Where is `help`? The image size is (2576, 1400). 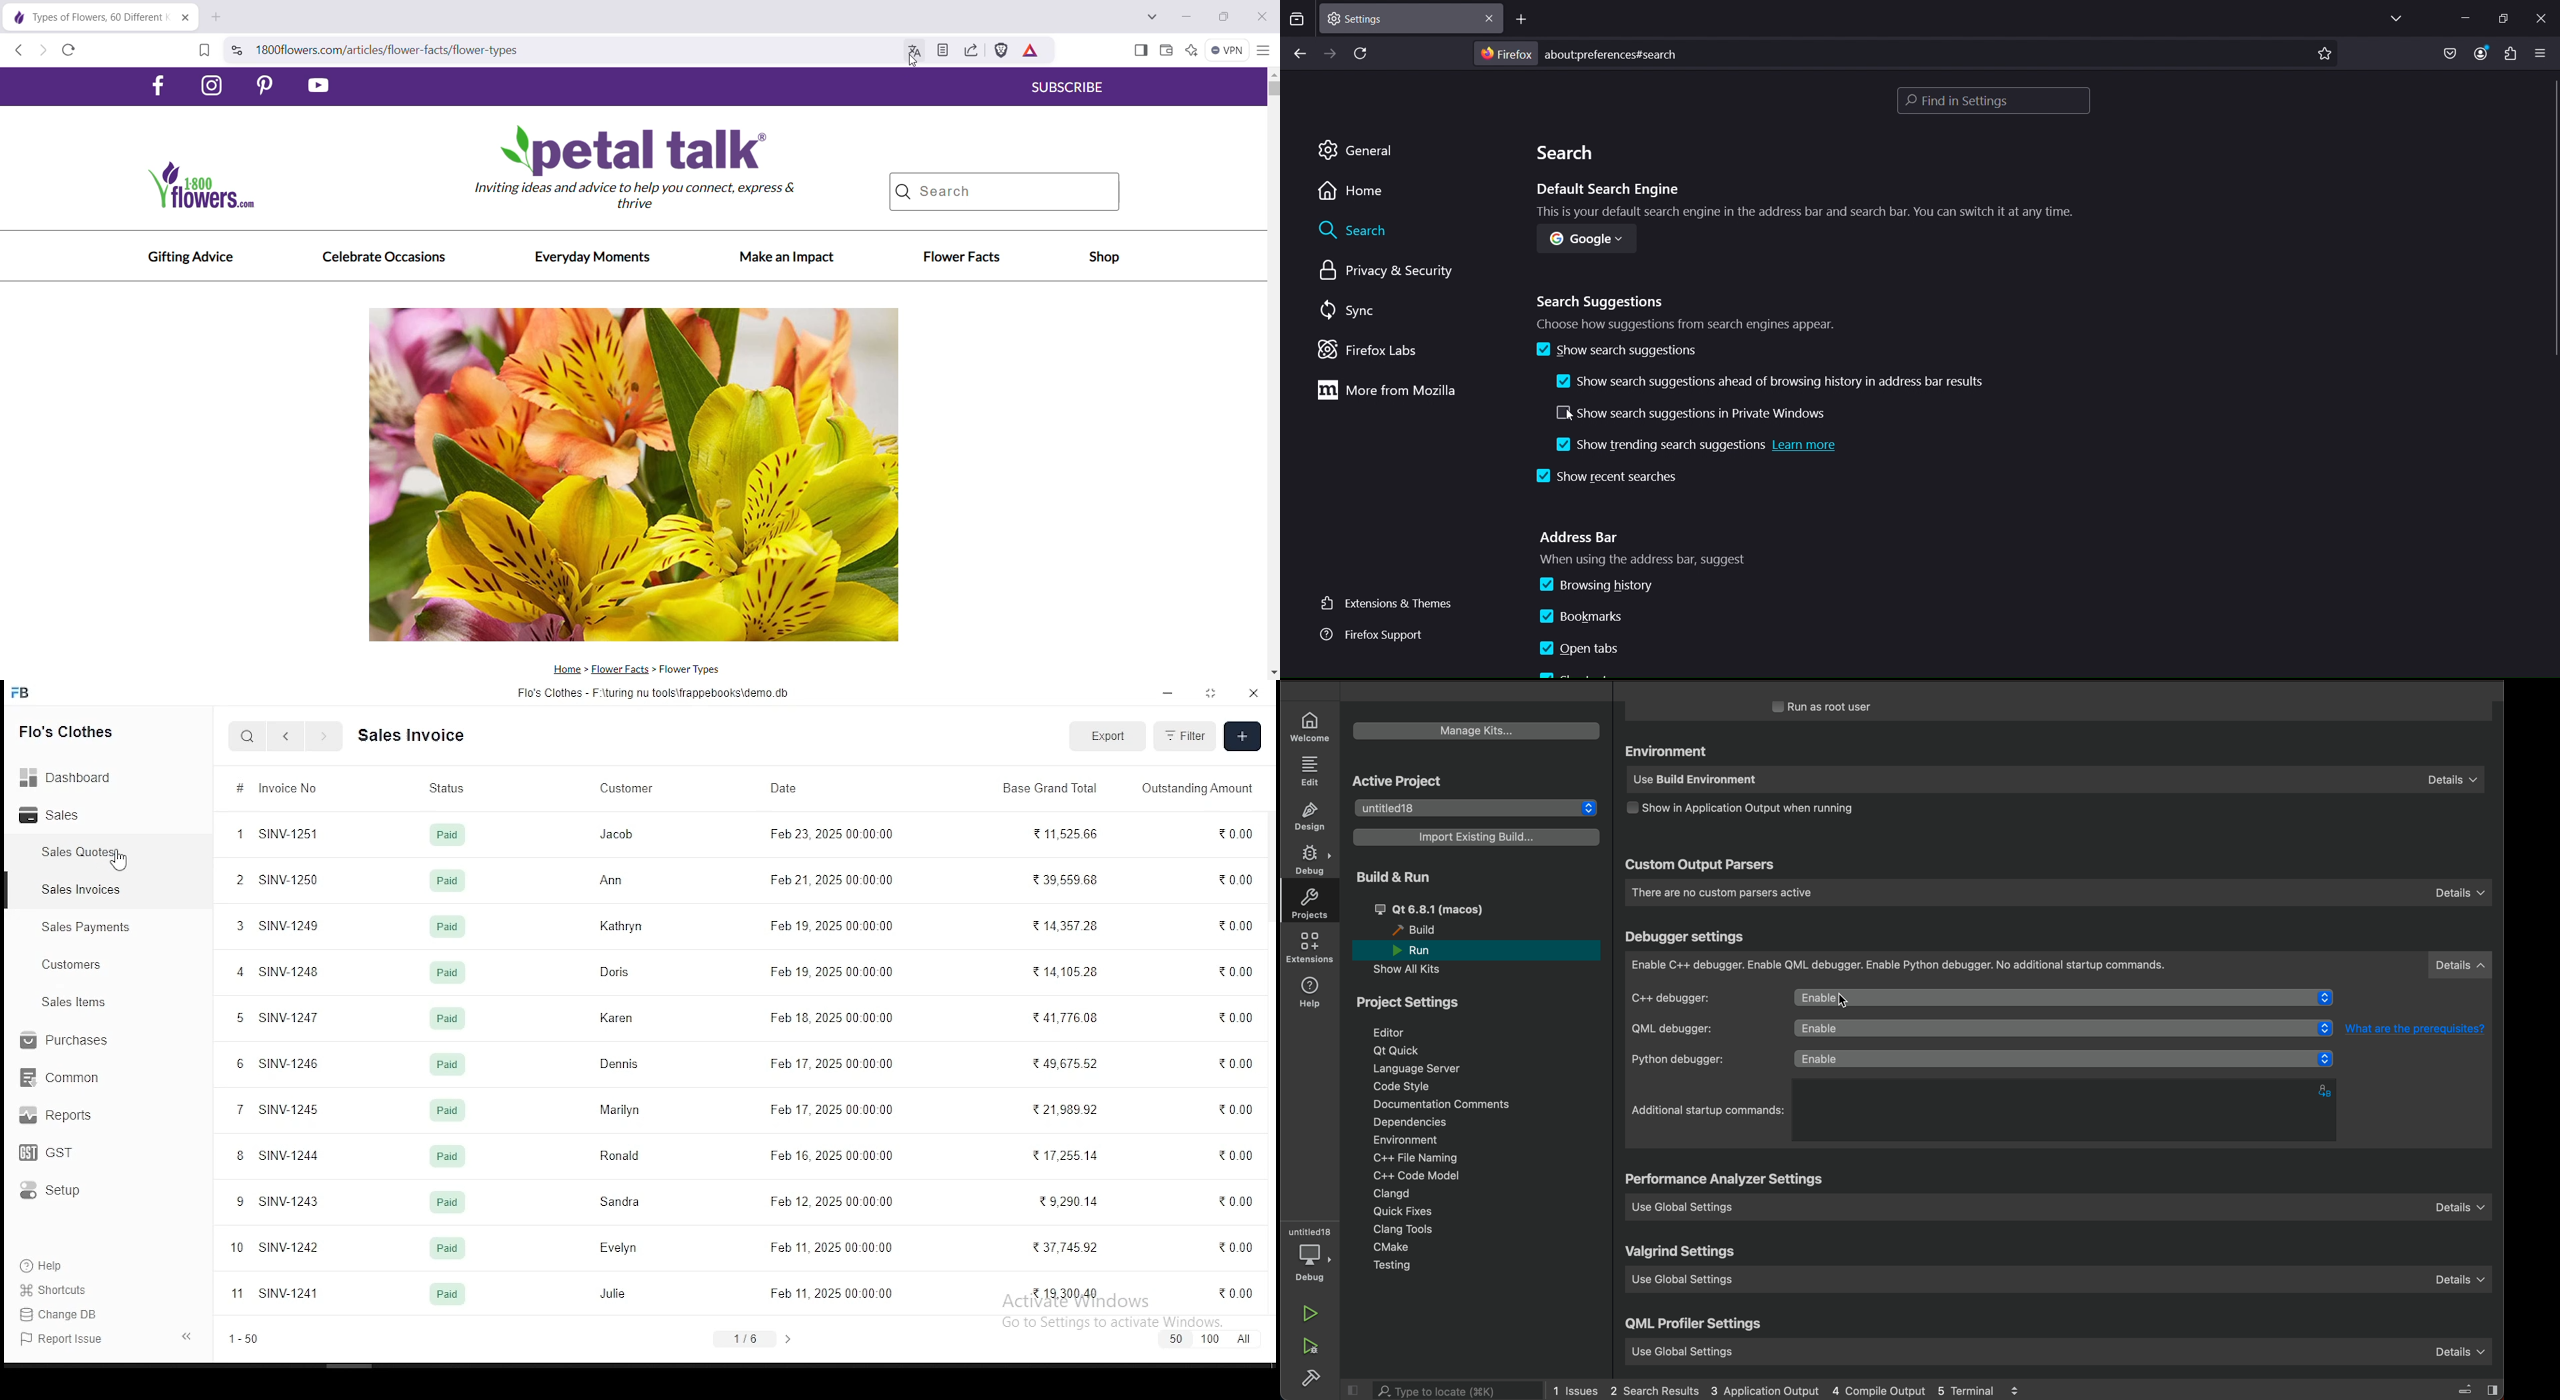
help is located at coordinates (48, 1265).